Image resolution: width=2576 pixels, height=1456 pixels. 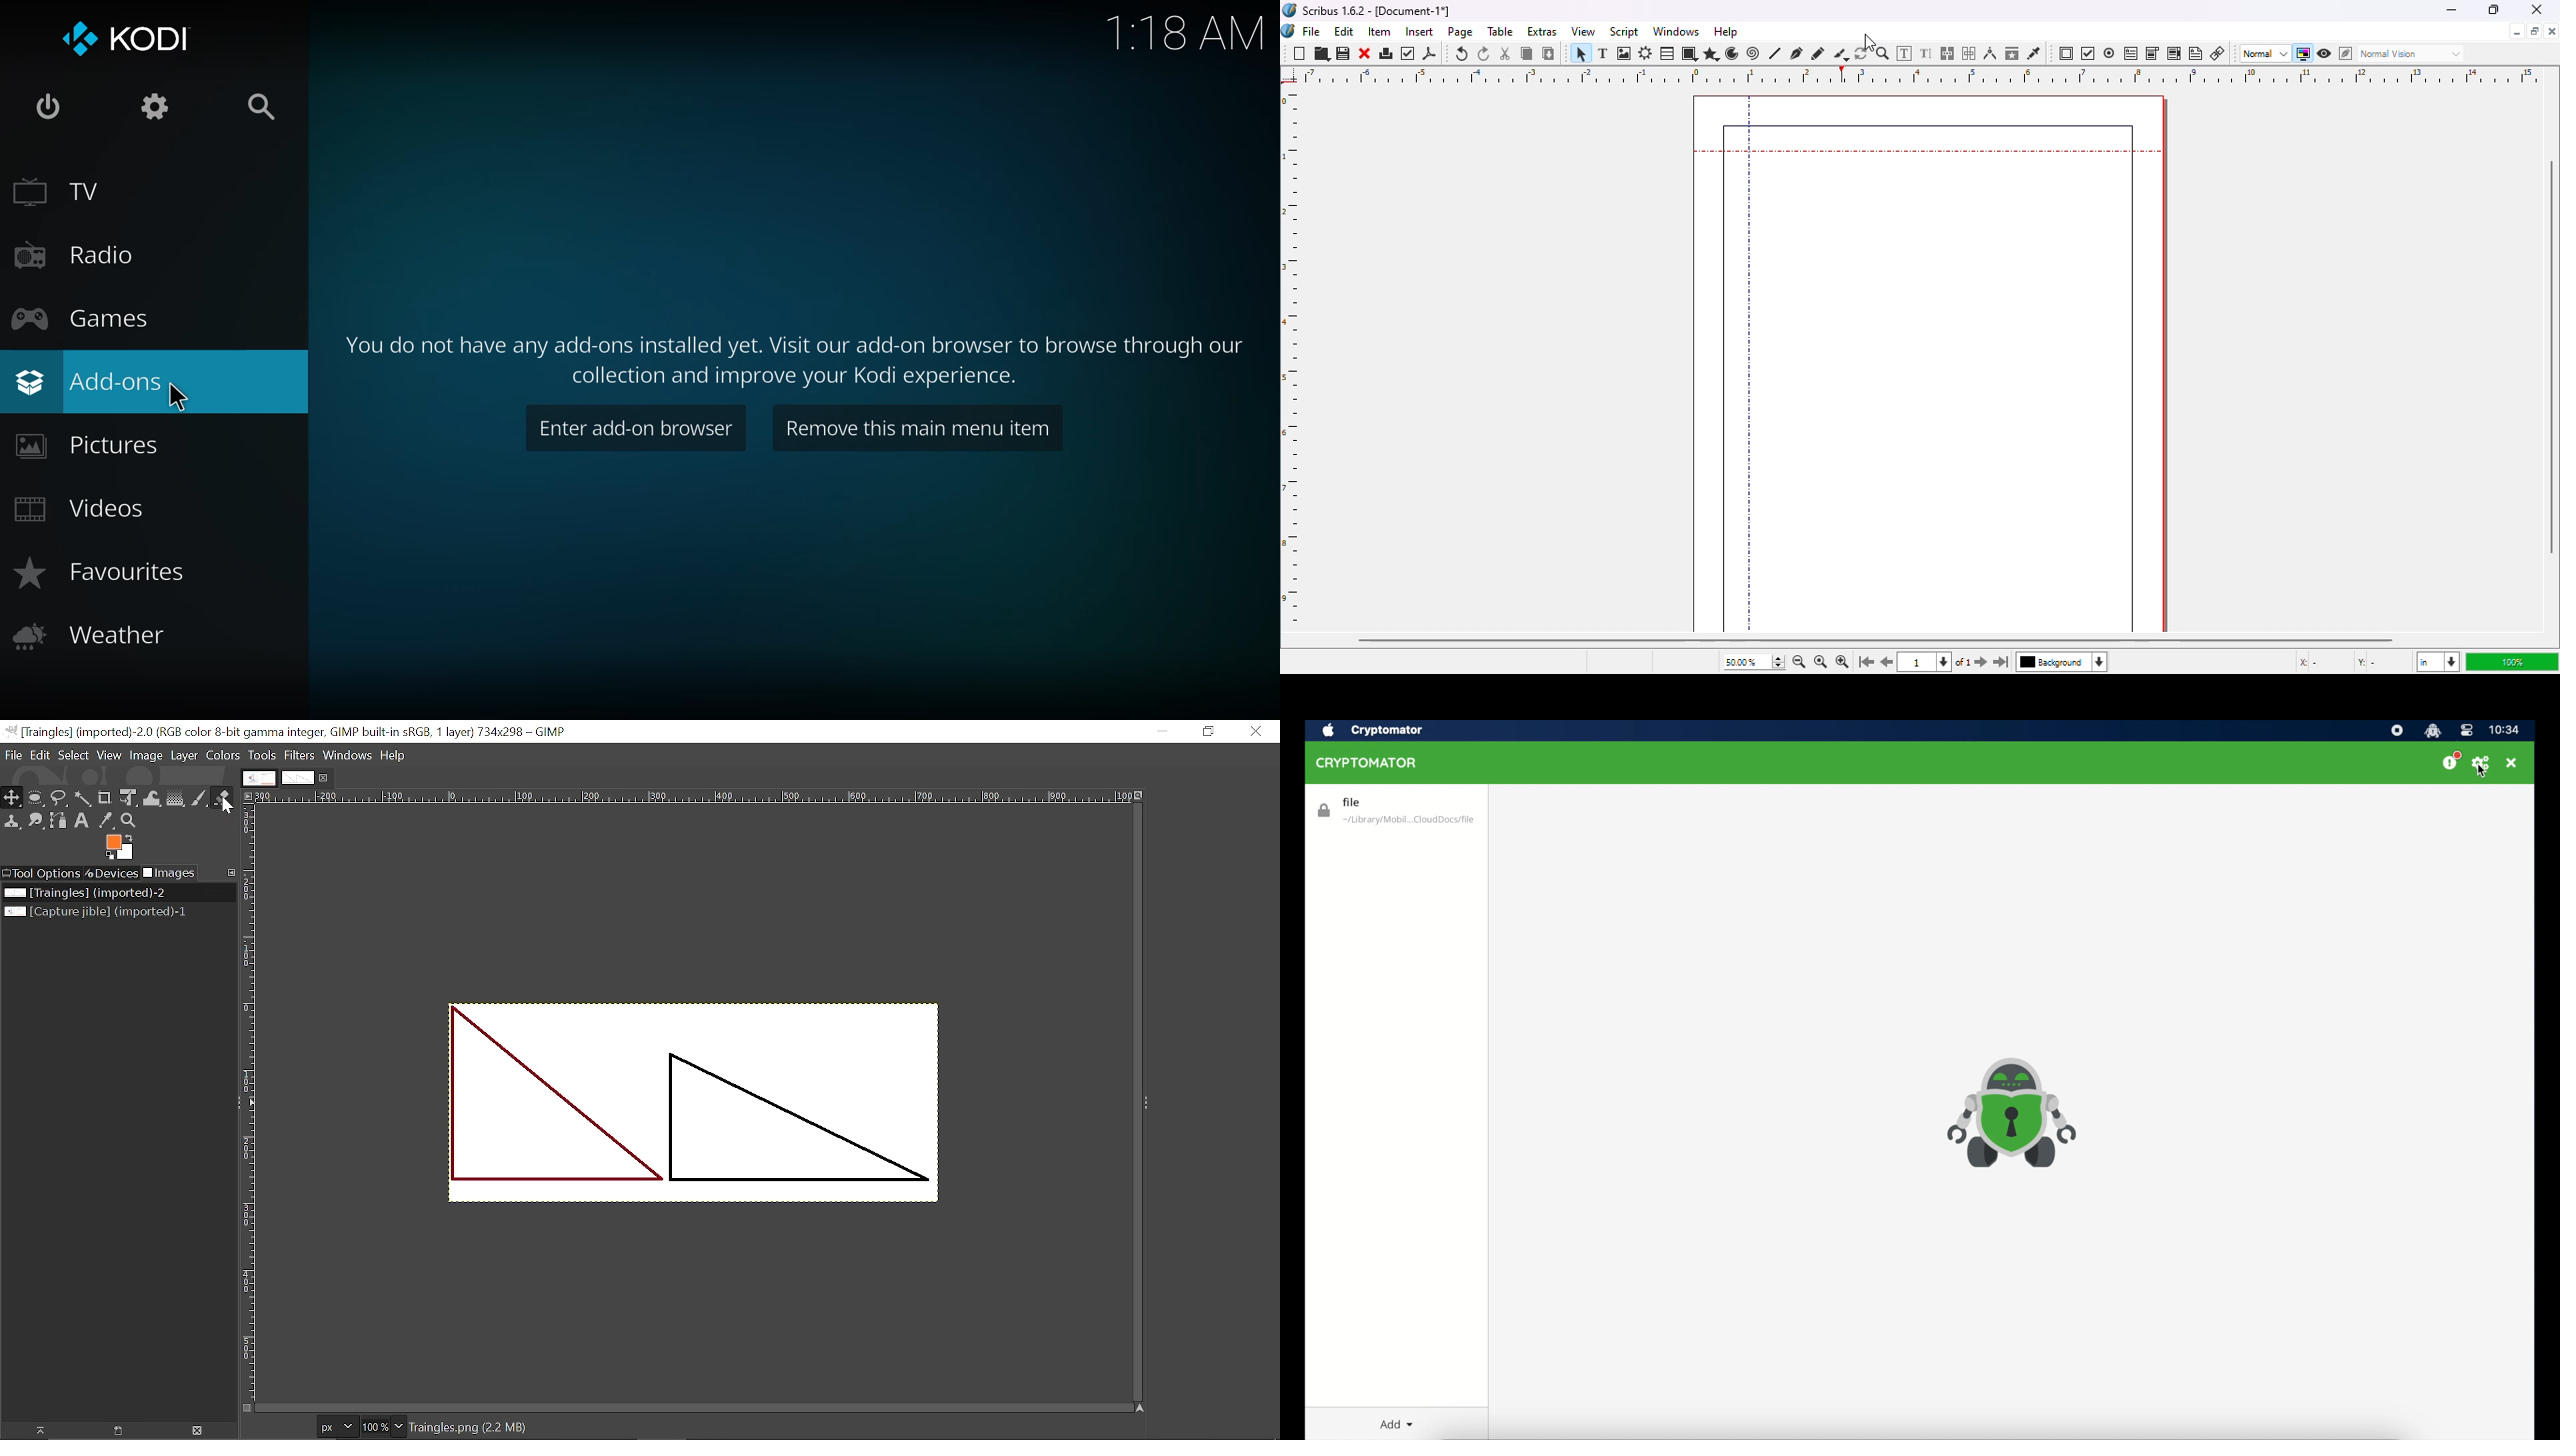 What do you see at coordinates (112, 873) in the screenshot?
I see `Devices` at bounding box center [112, 873].